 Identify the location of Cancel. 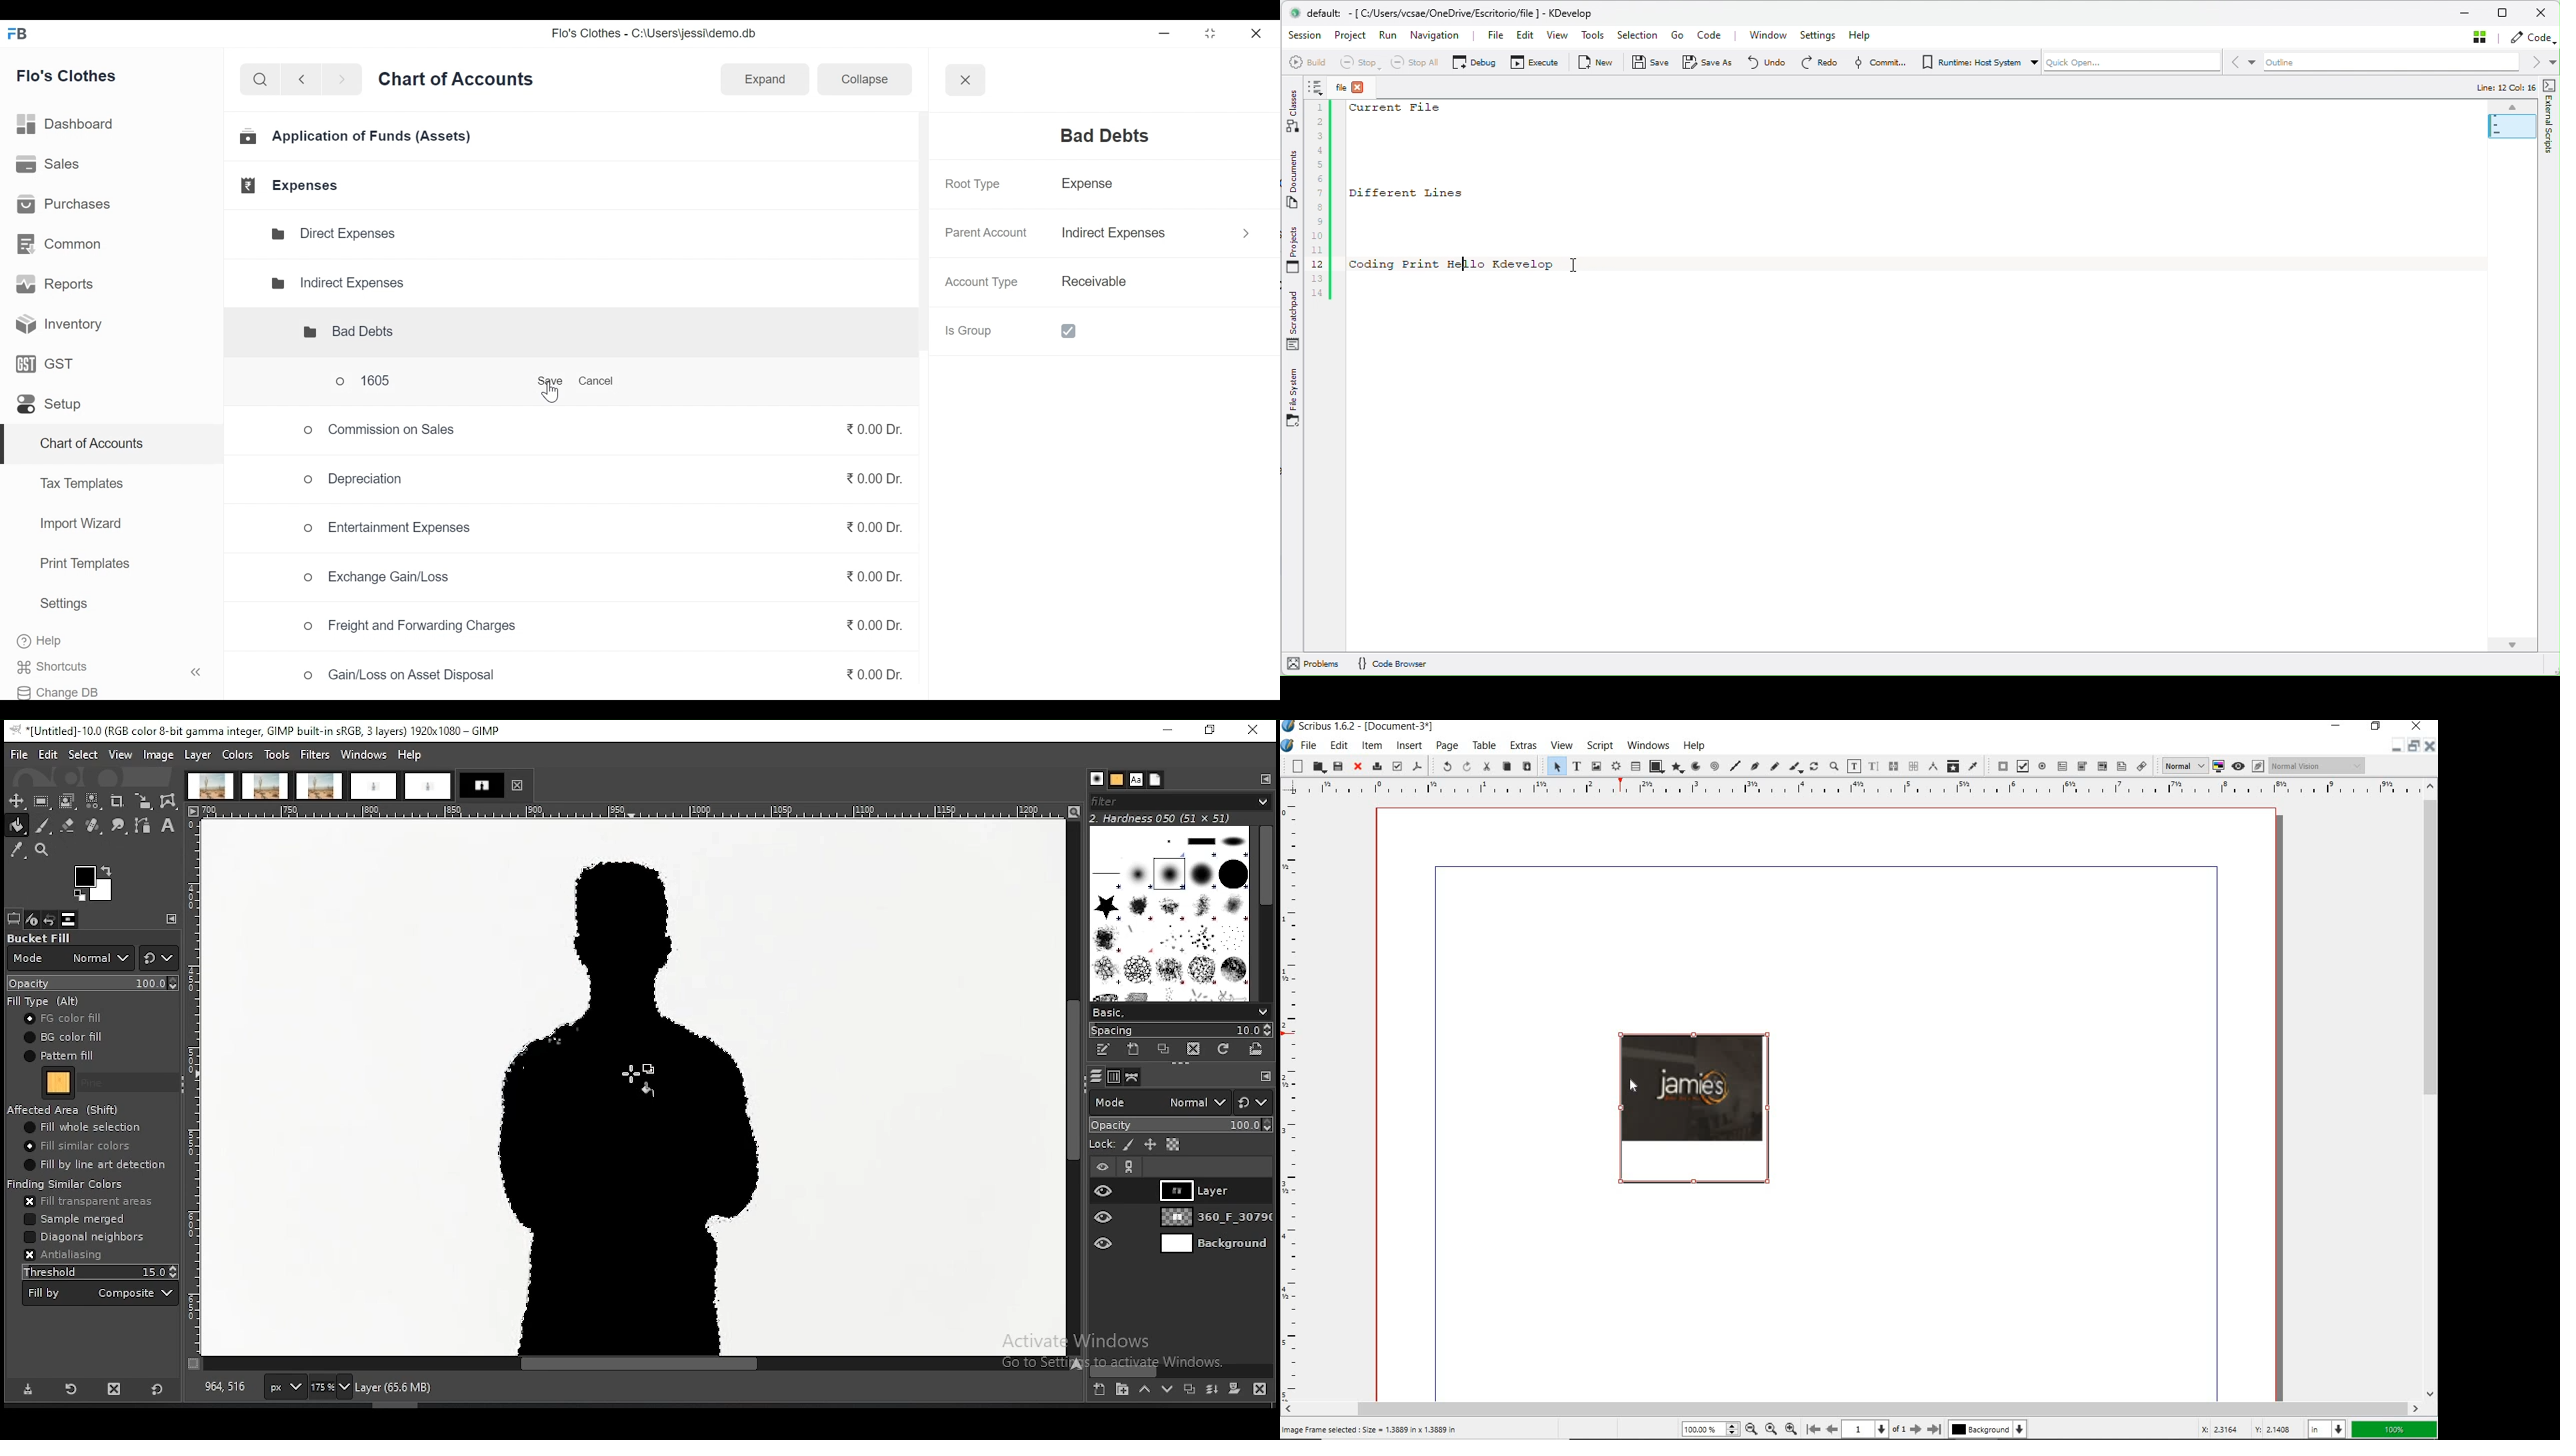
(601, 382).